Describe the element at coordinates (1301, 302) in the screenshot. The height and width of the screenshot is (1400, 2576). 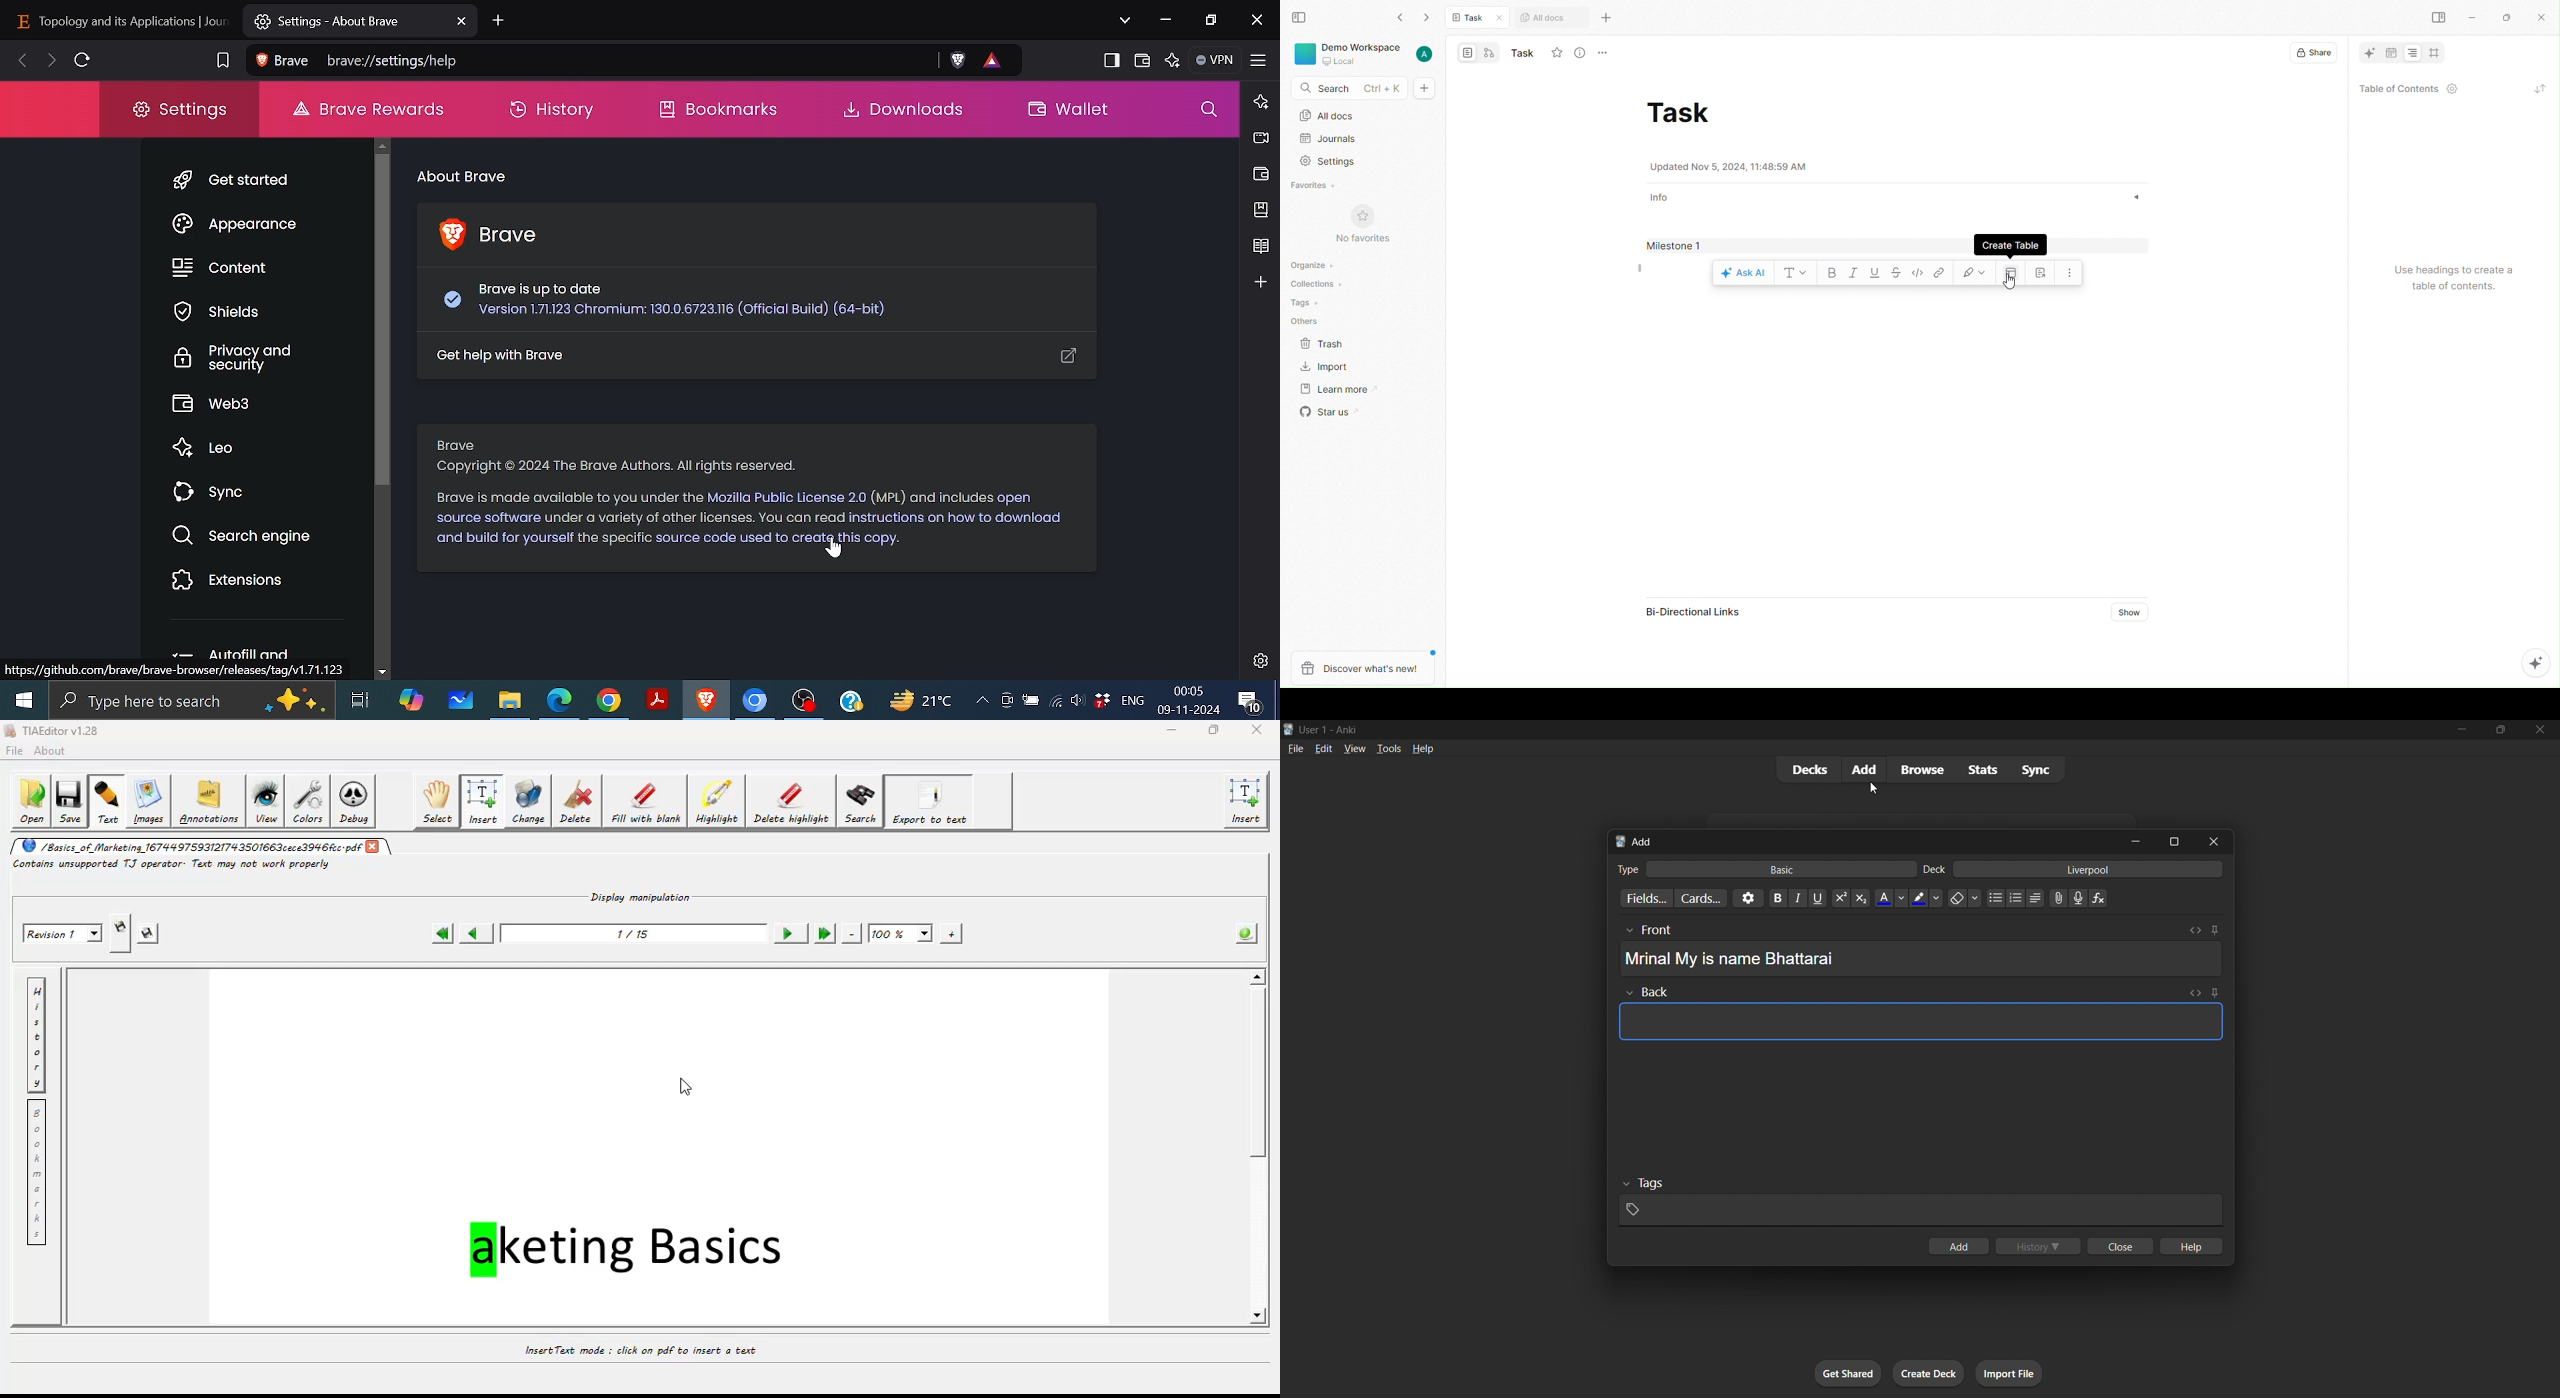
I see `Tags` at that location.